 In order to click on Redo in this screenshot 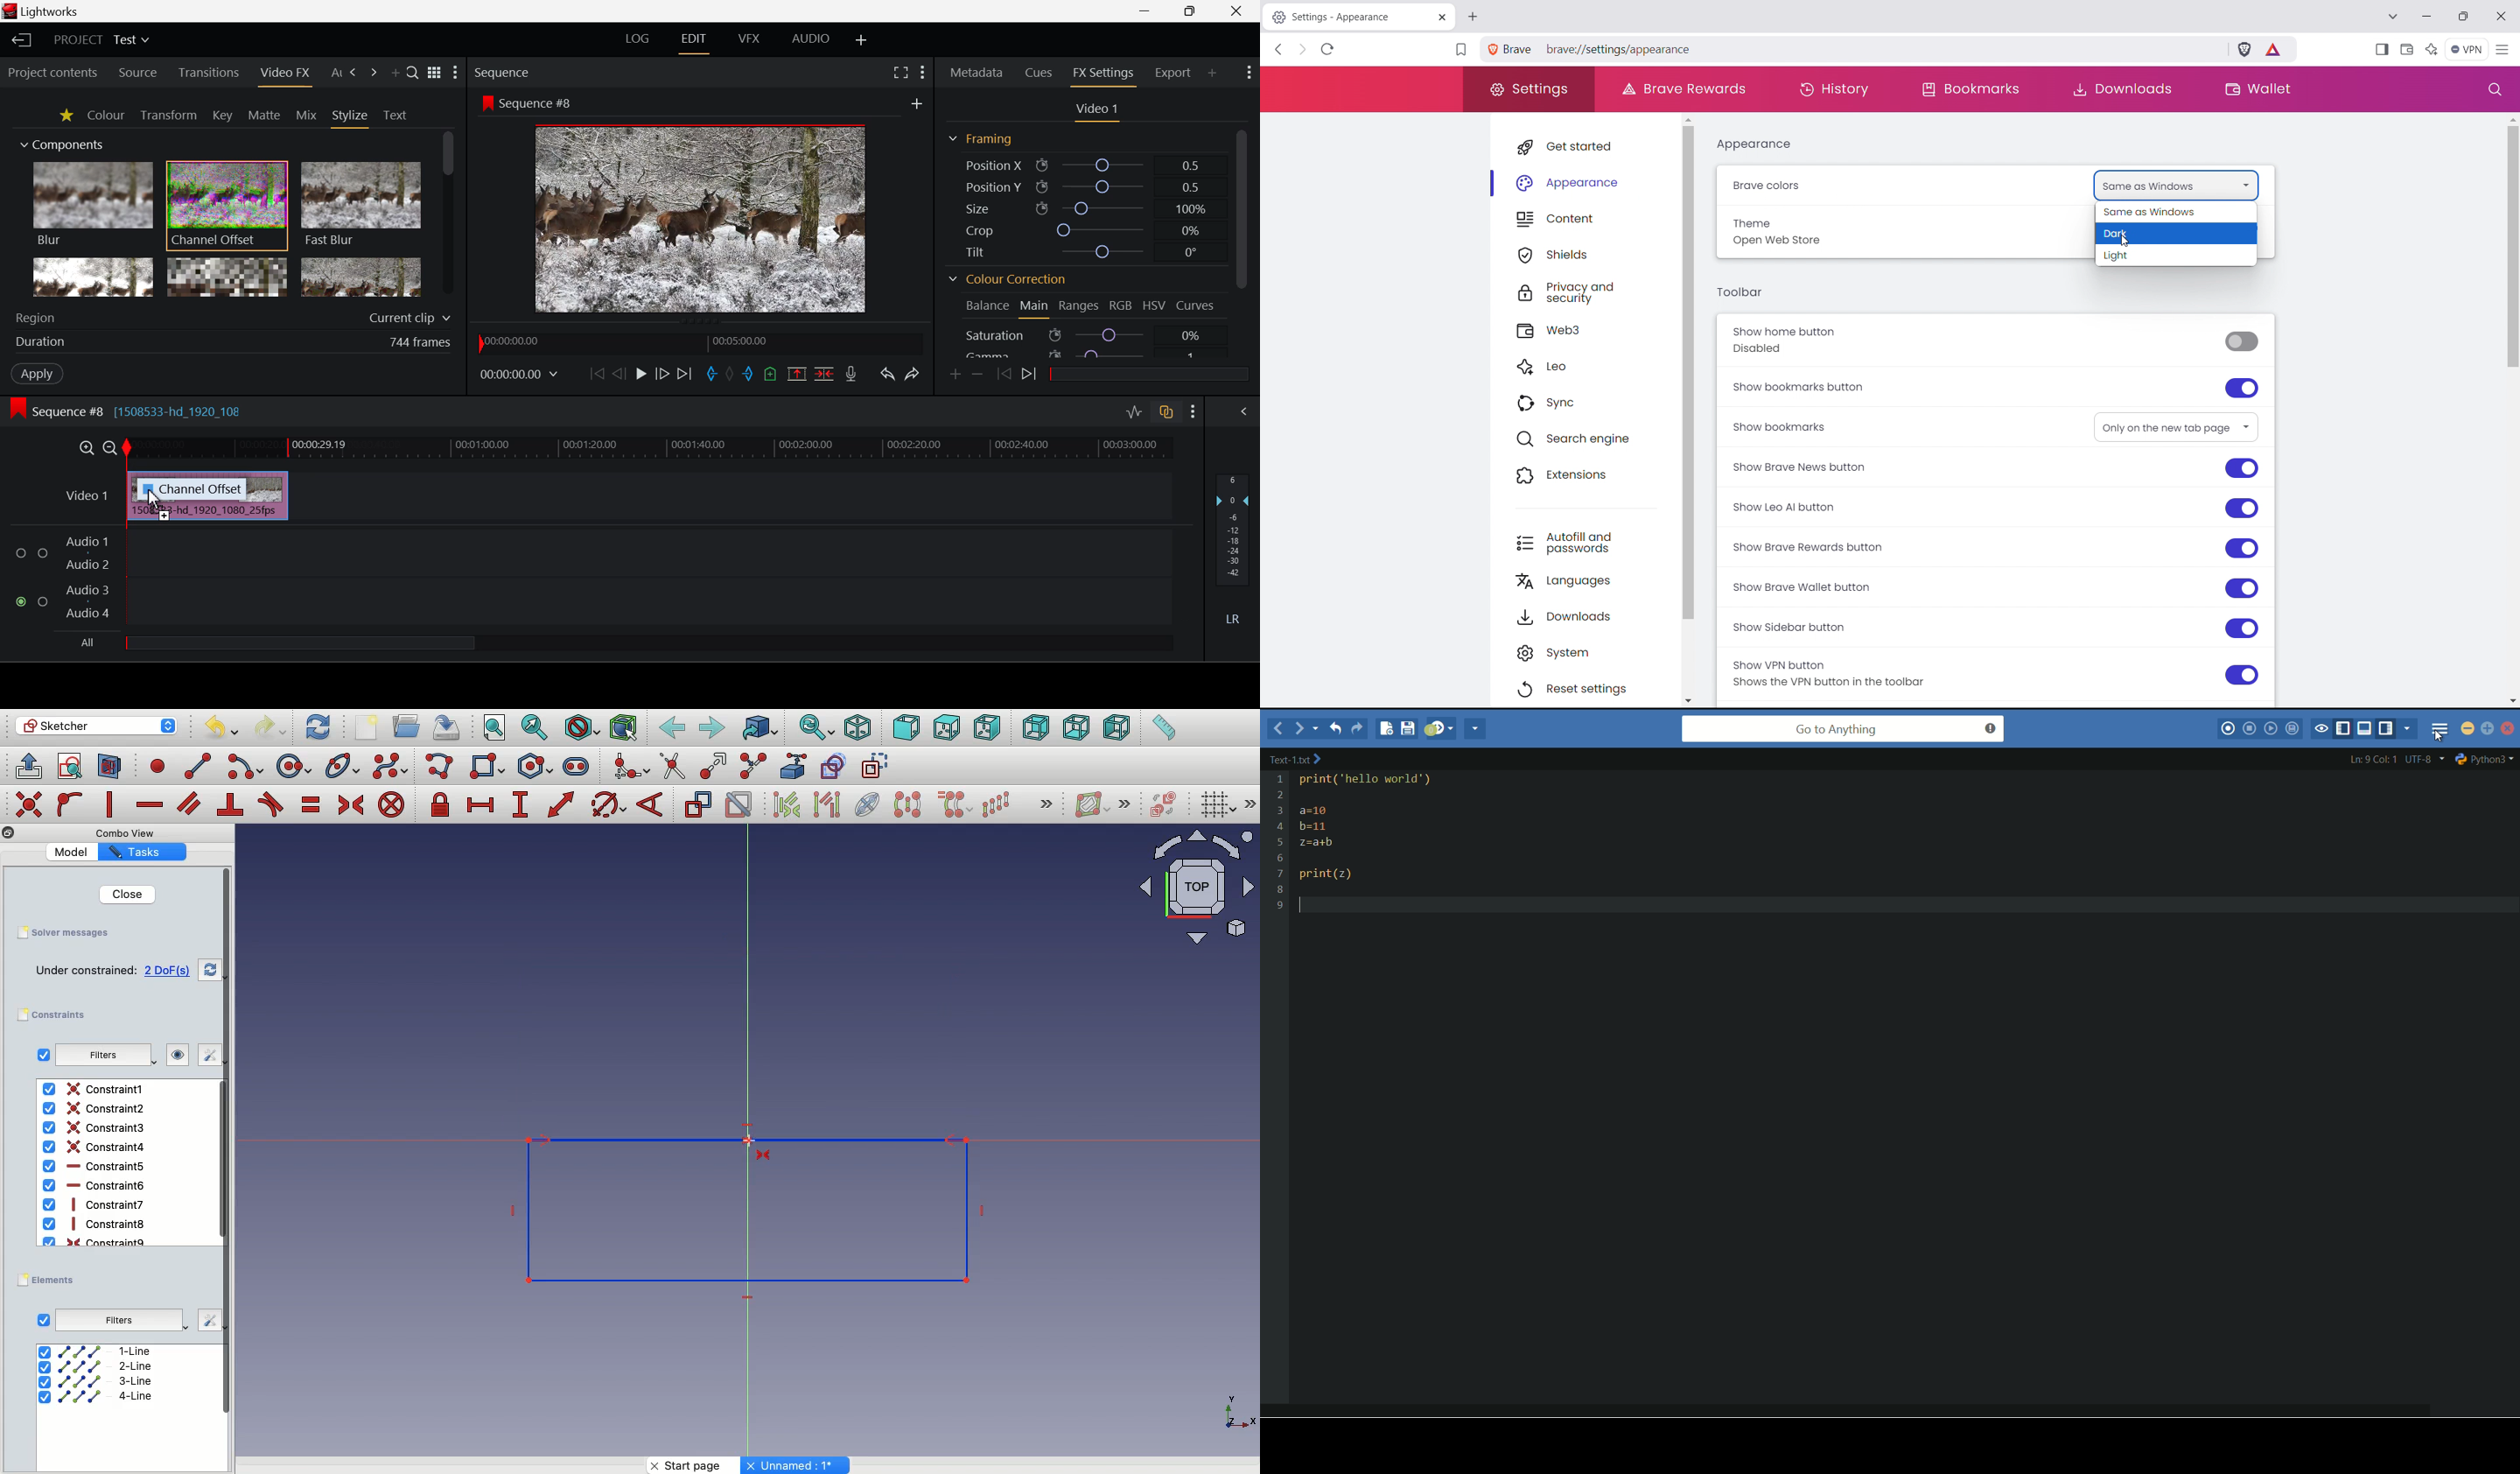, I will do `click(273, 727)`.